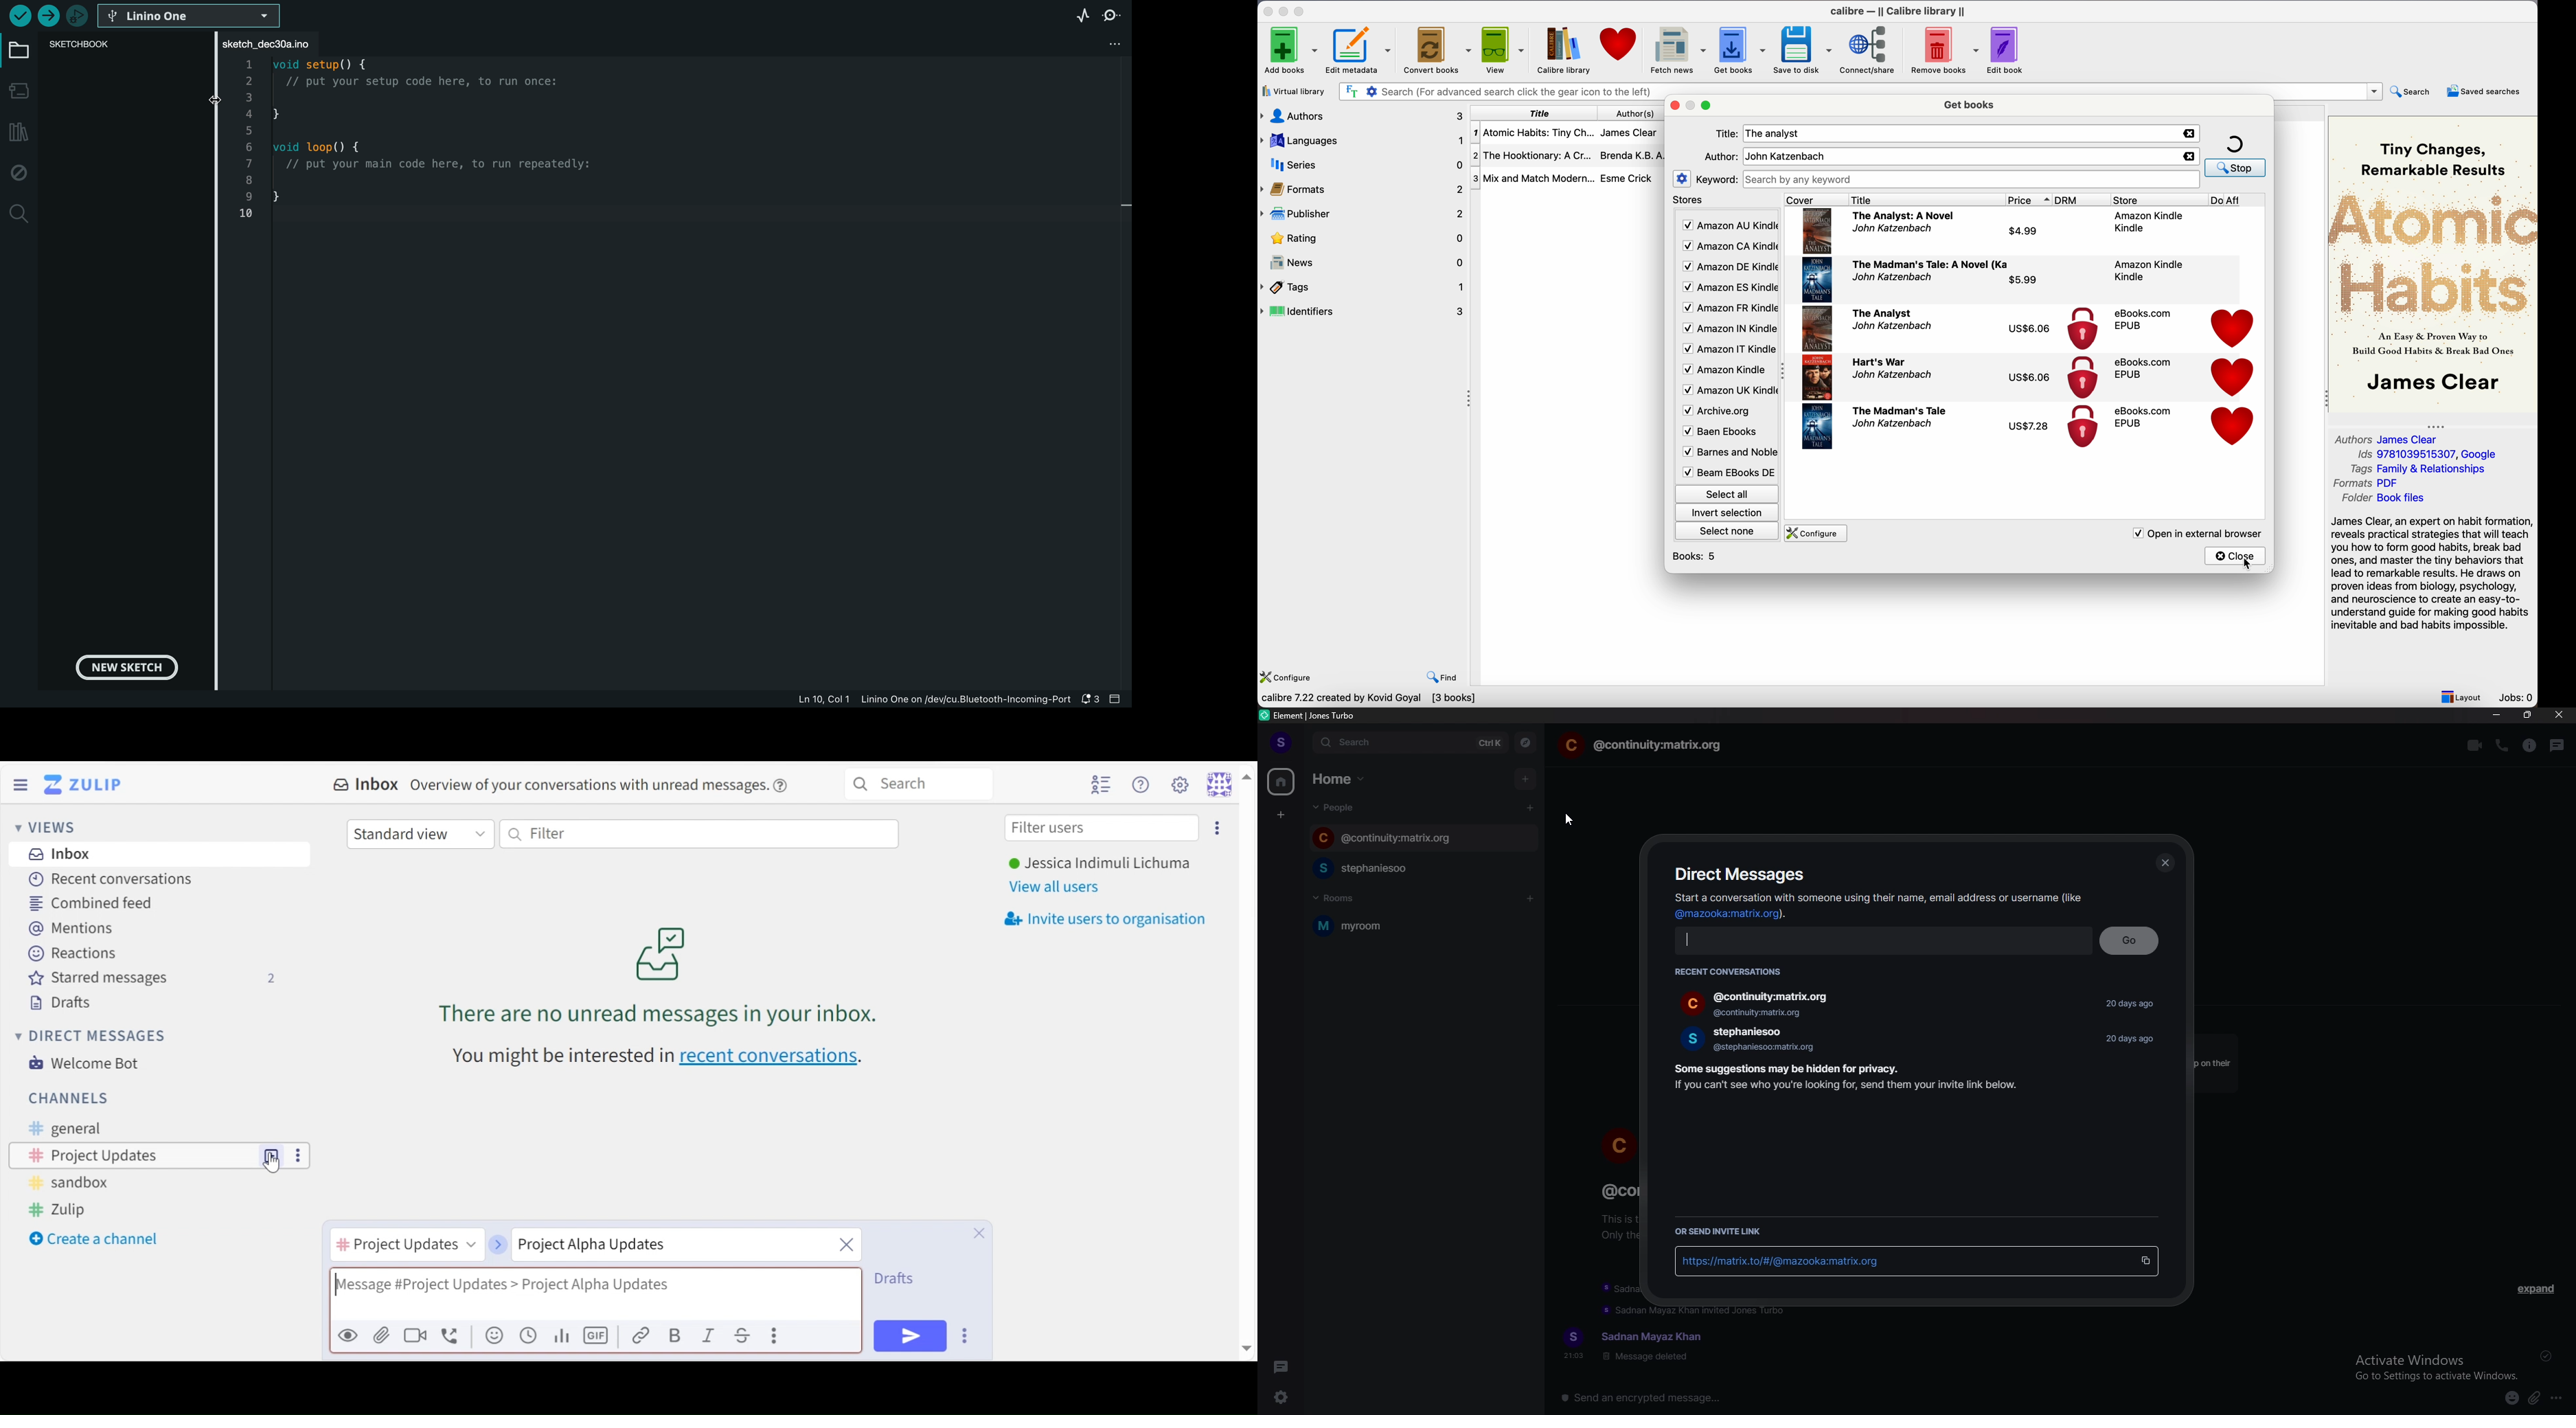 The height and width of the screenshot is (1428, 2576). Describe the element at coordinates (1884, 940) in the screenshot. I see `input email` at that location.